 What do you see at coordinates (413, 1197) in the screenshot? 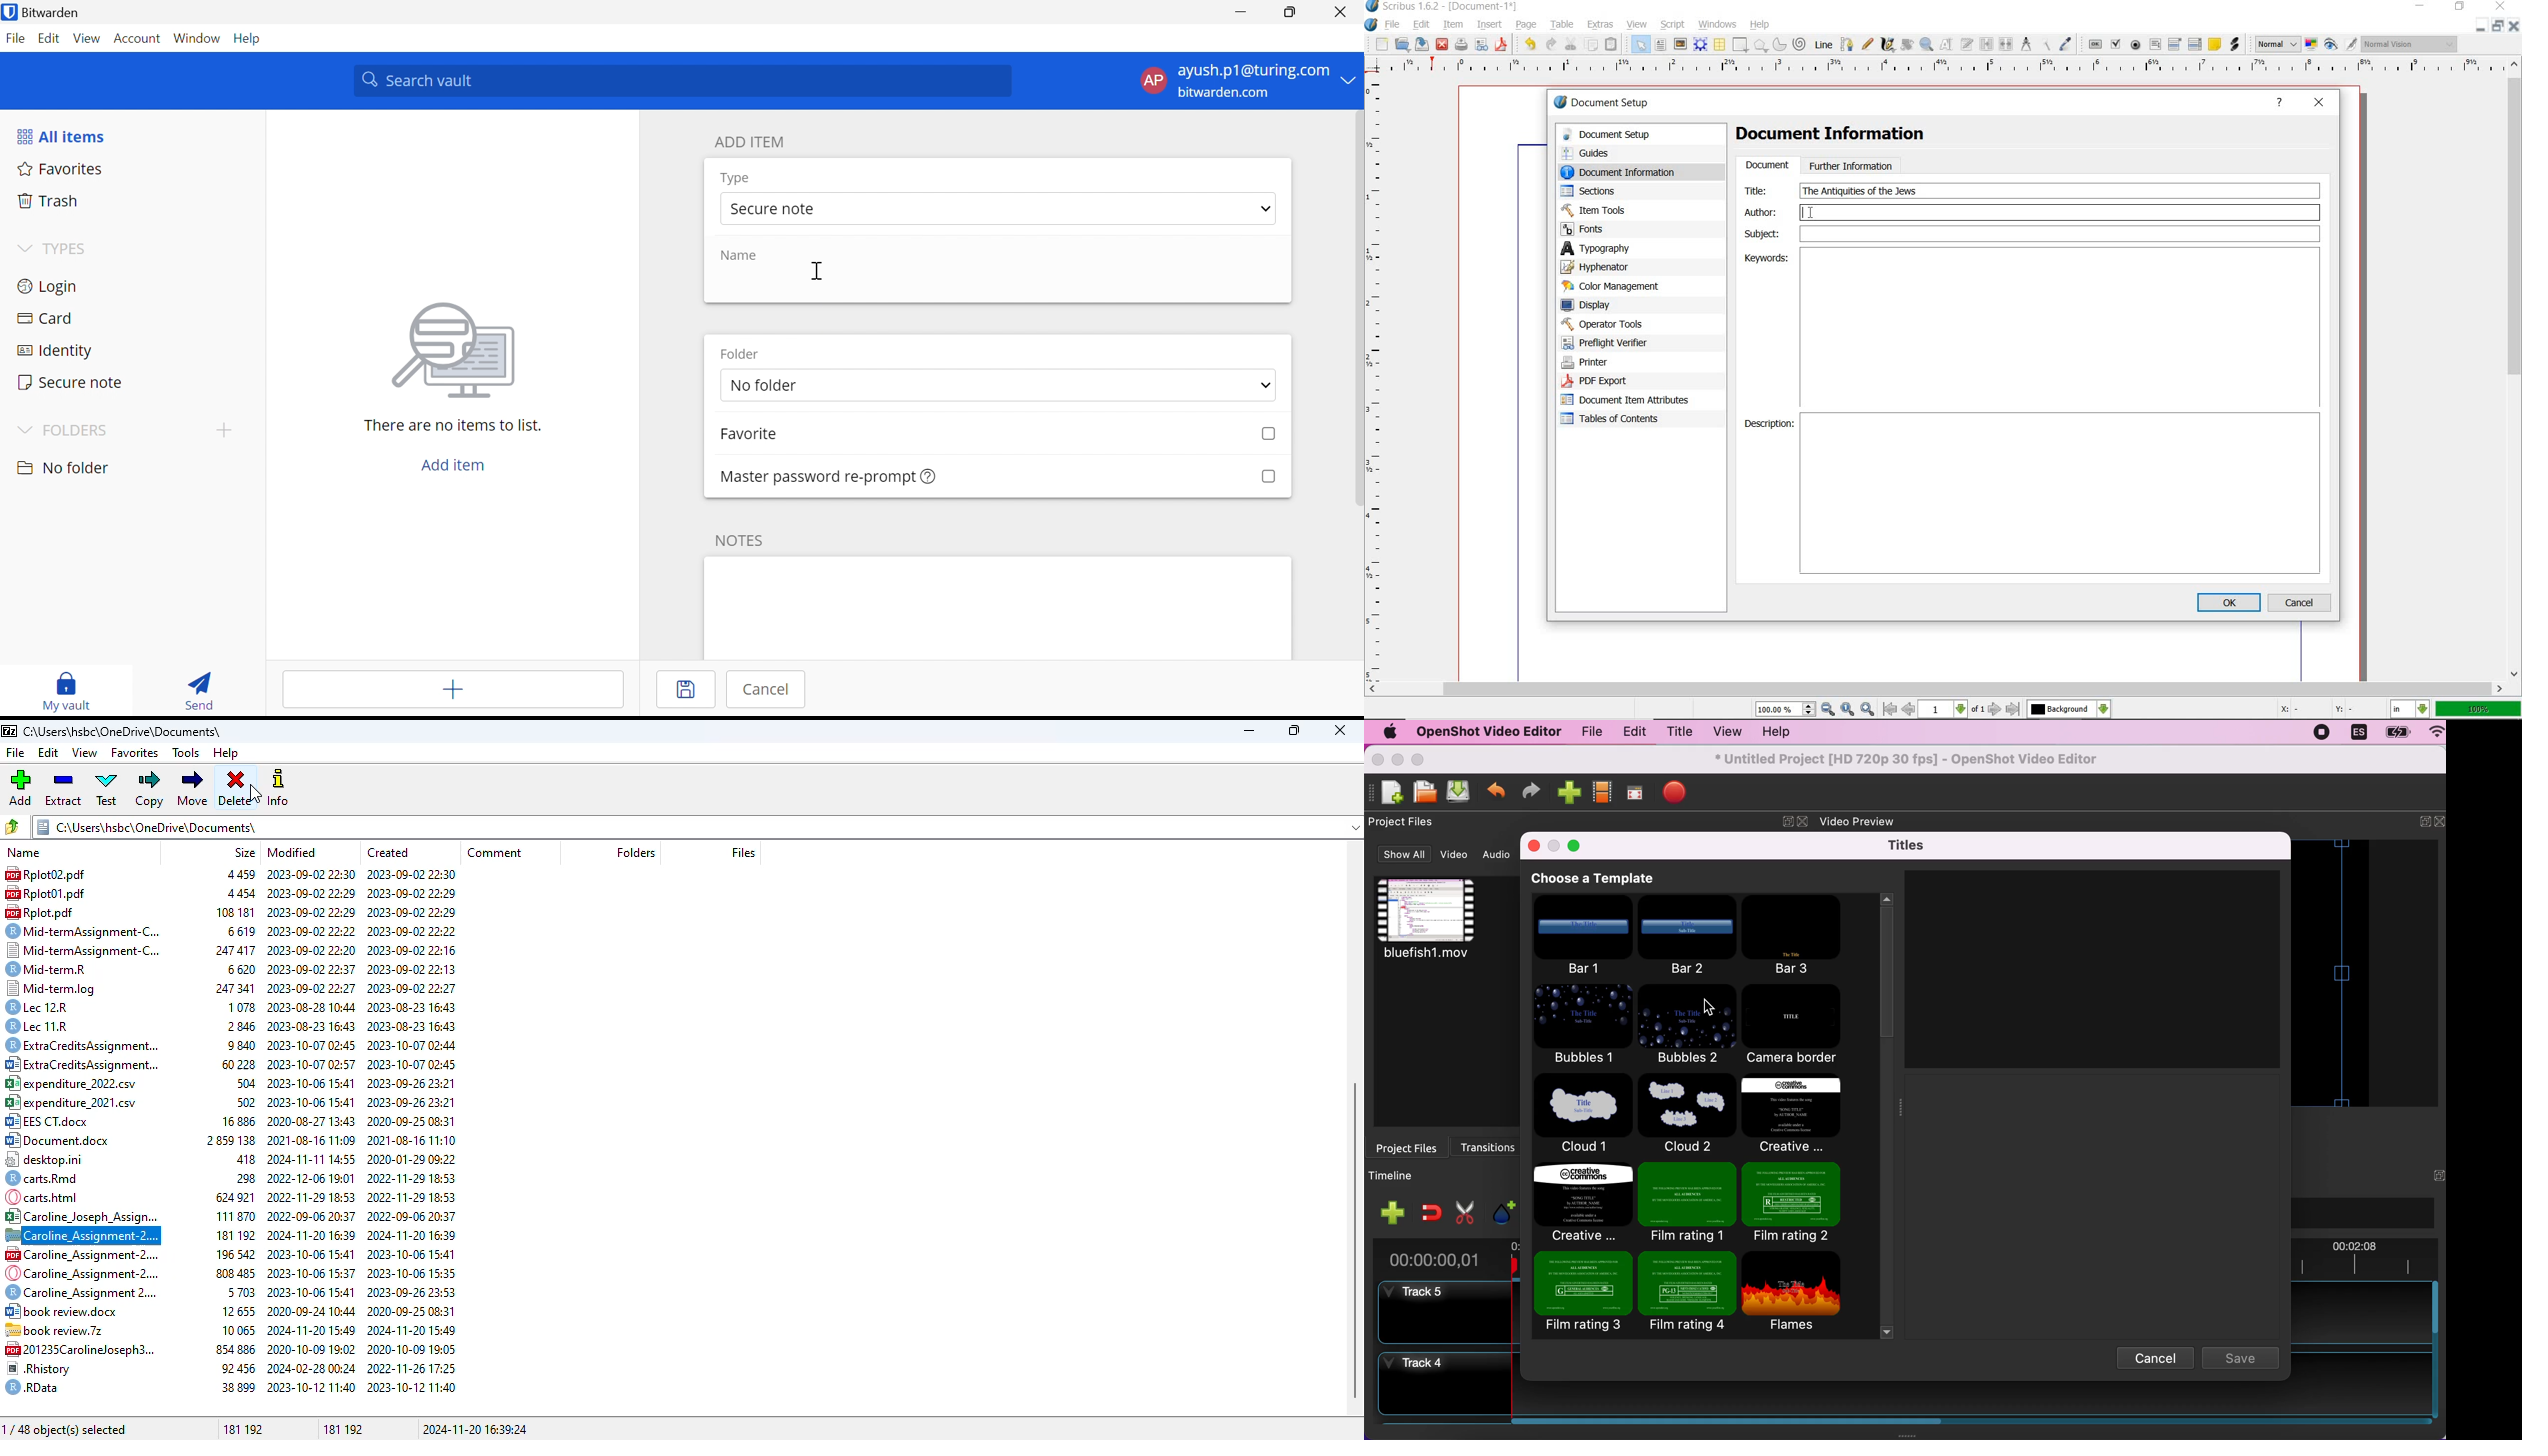
I see `2022-11-29 18:53` at bounding box center [413, 1197].